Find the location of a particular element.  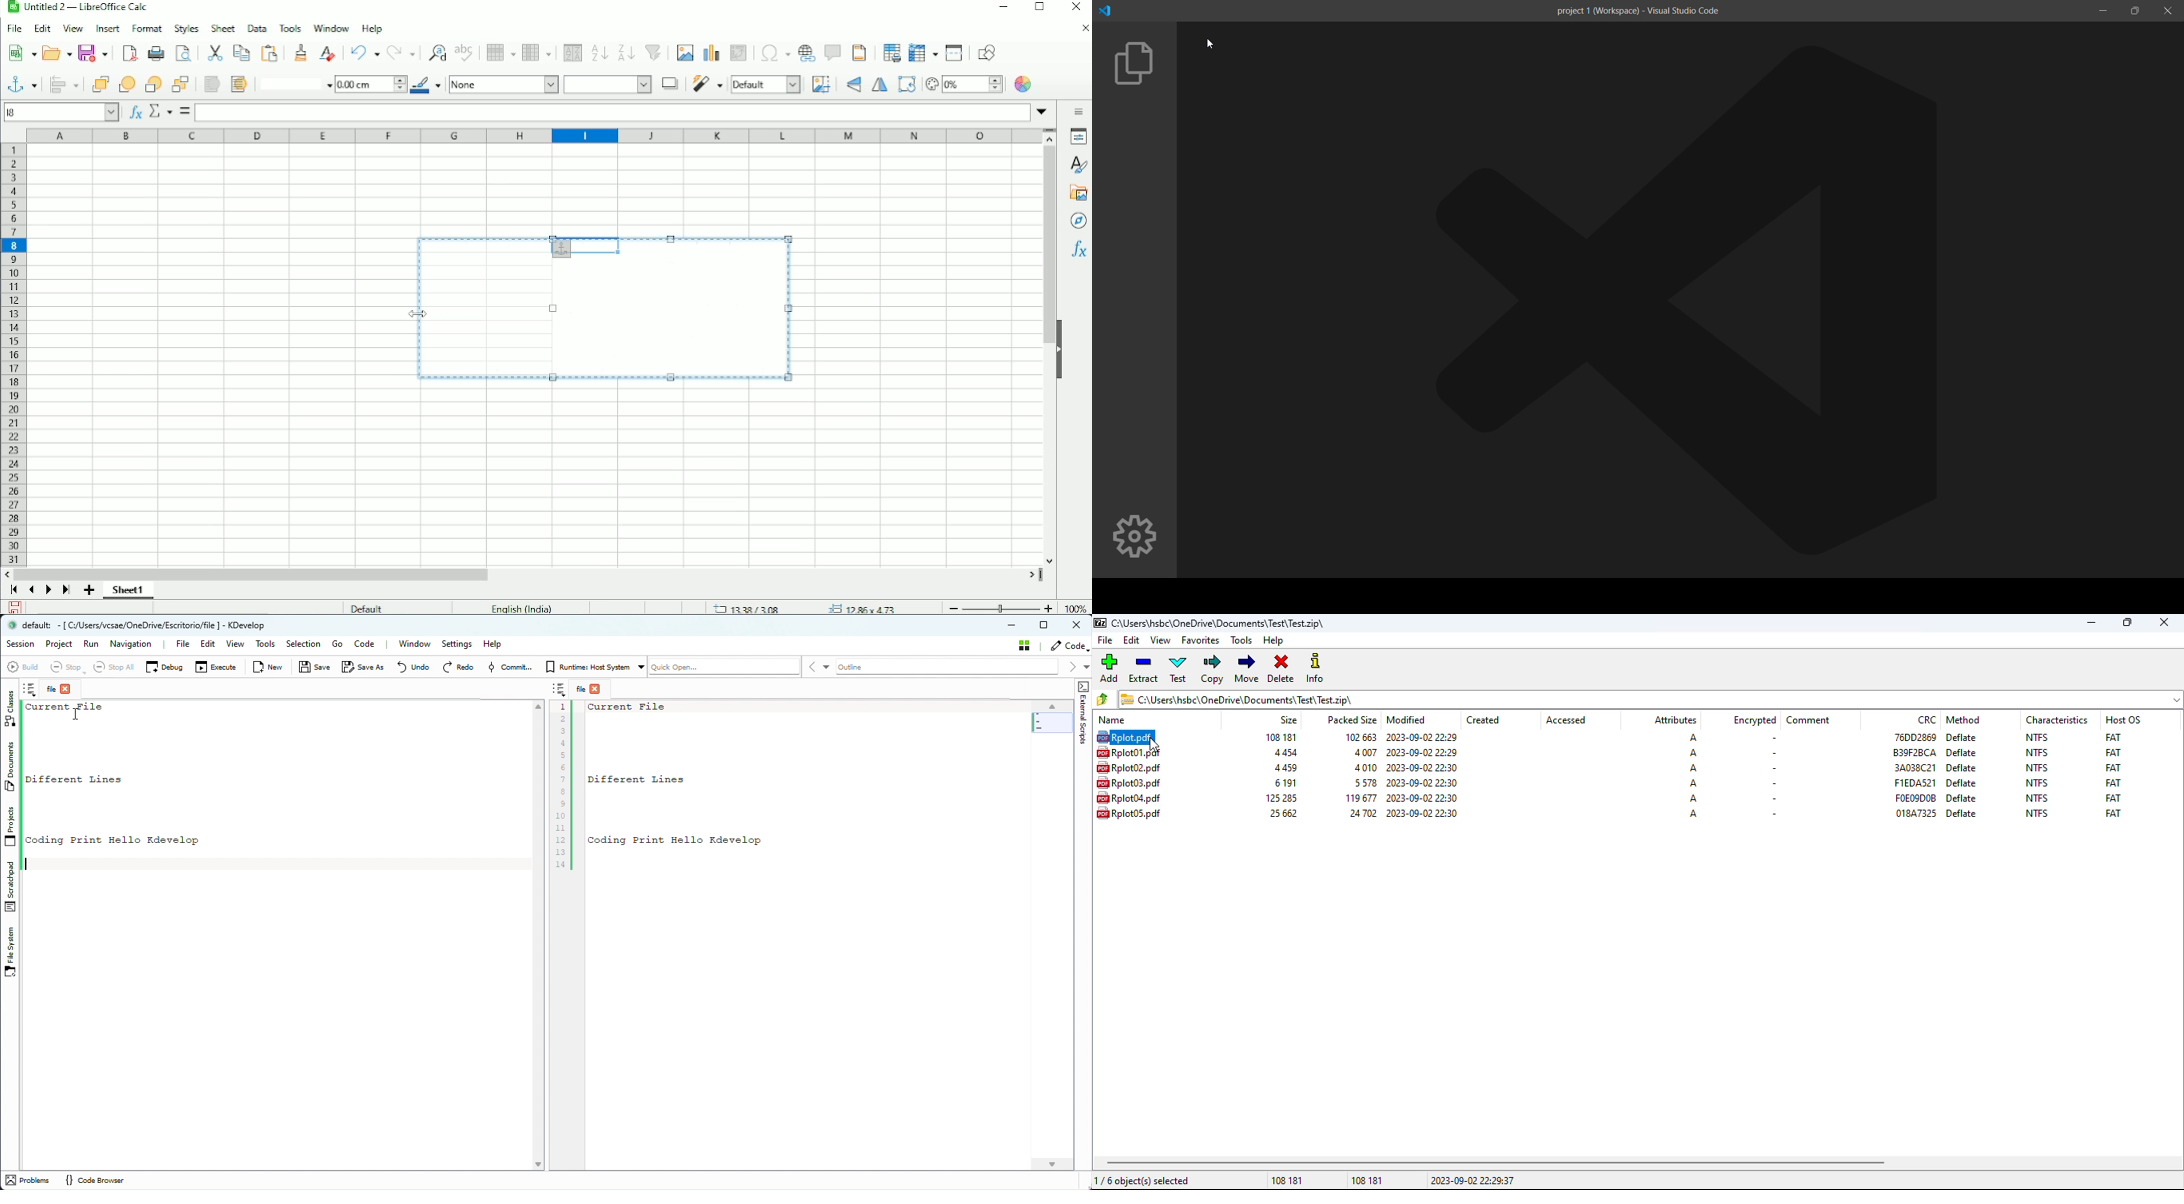

Horizontal scrollbar is located at coordinates (256, 573).